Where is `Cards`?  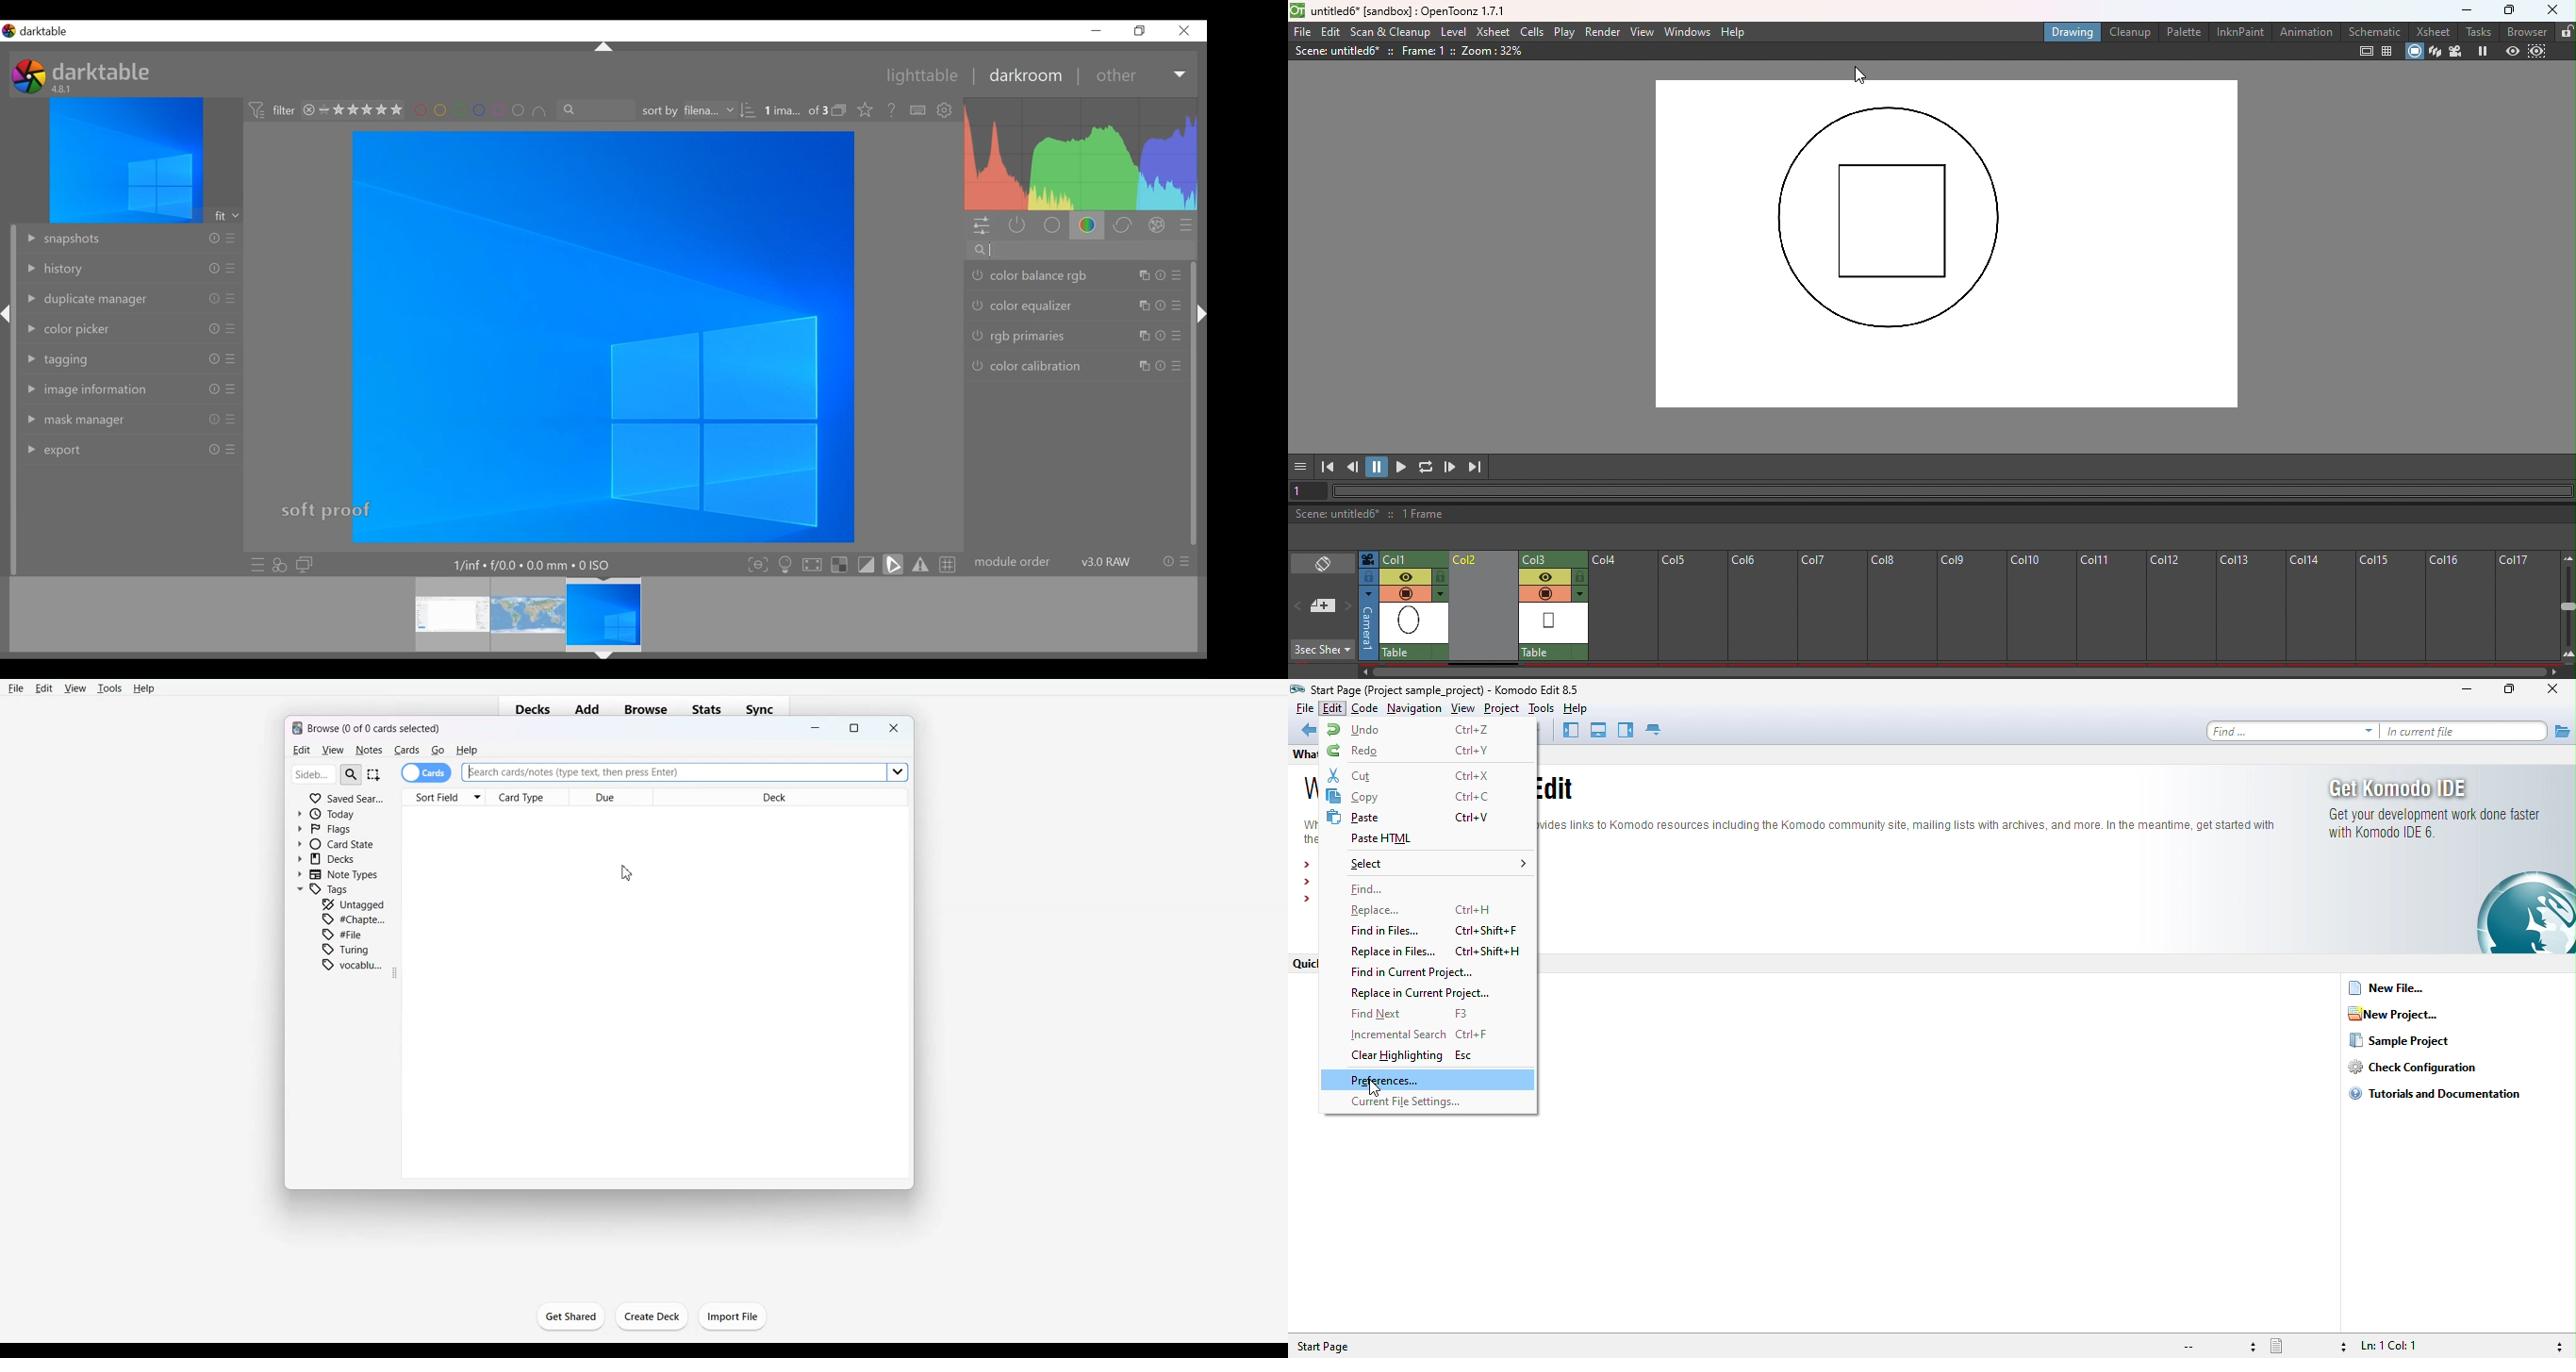
Cards is located at coordinates (427, 773).